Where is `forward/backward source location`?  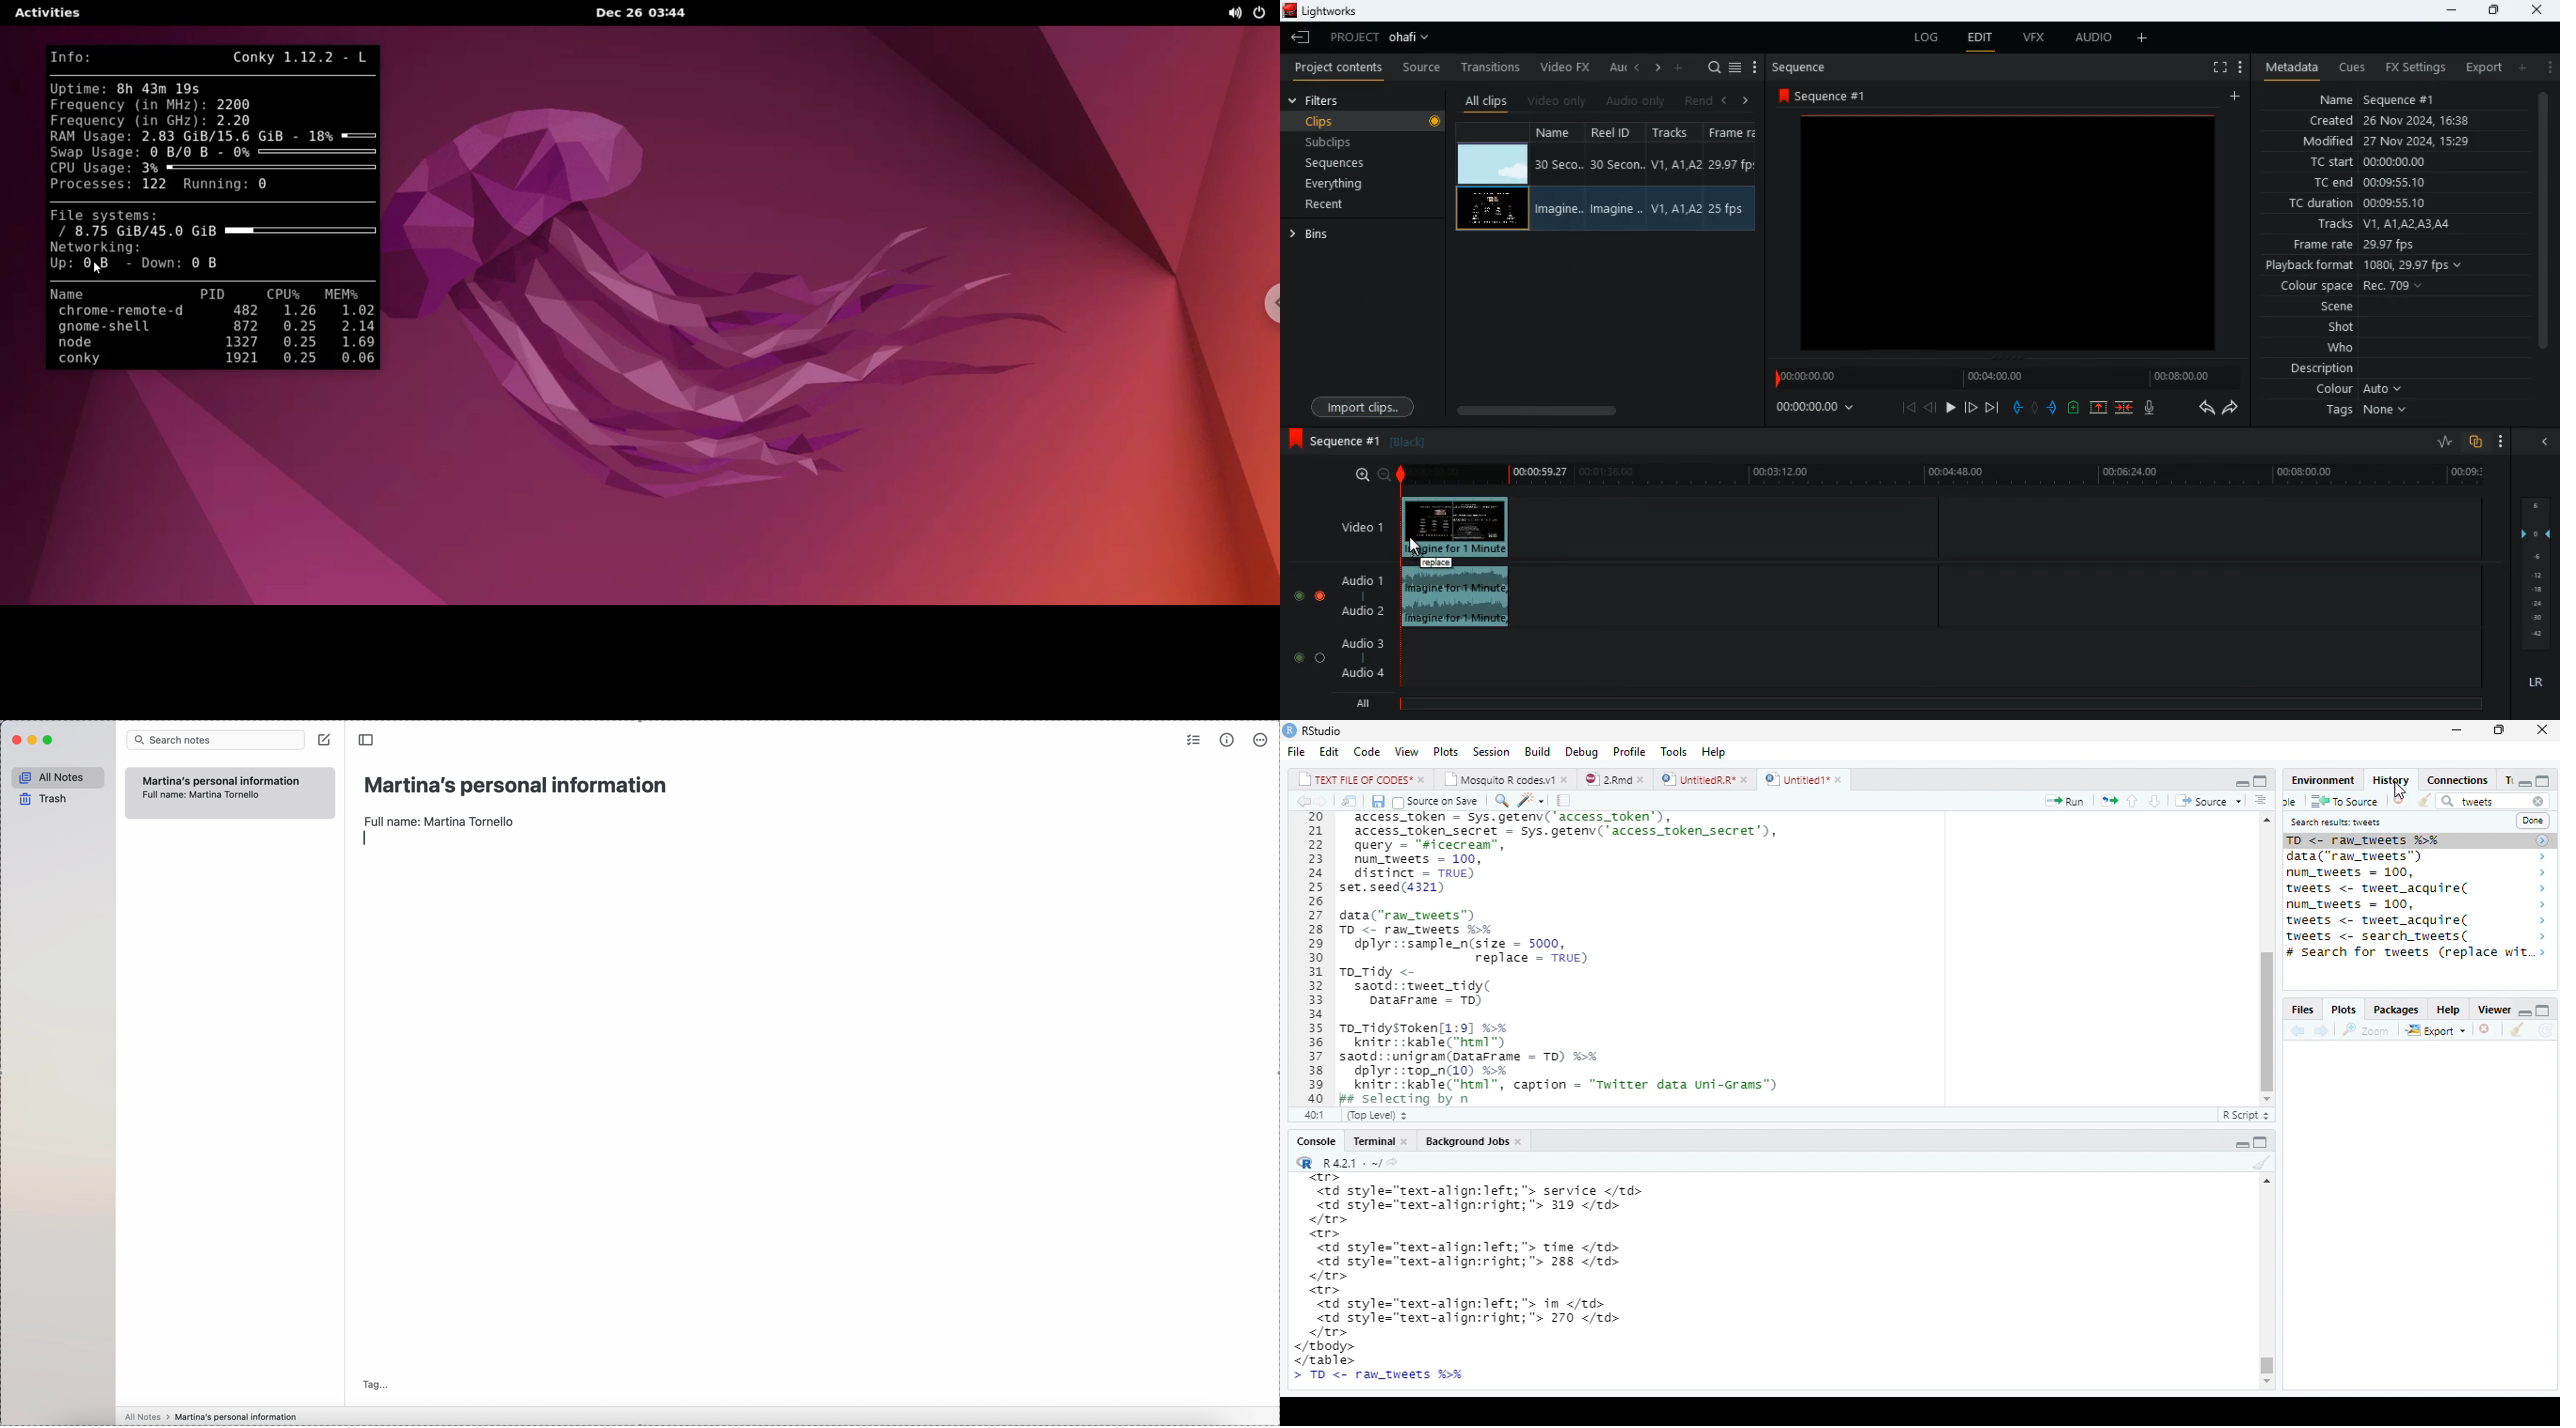 forward/backward source location is located at coordinates (2309, 1030).